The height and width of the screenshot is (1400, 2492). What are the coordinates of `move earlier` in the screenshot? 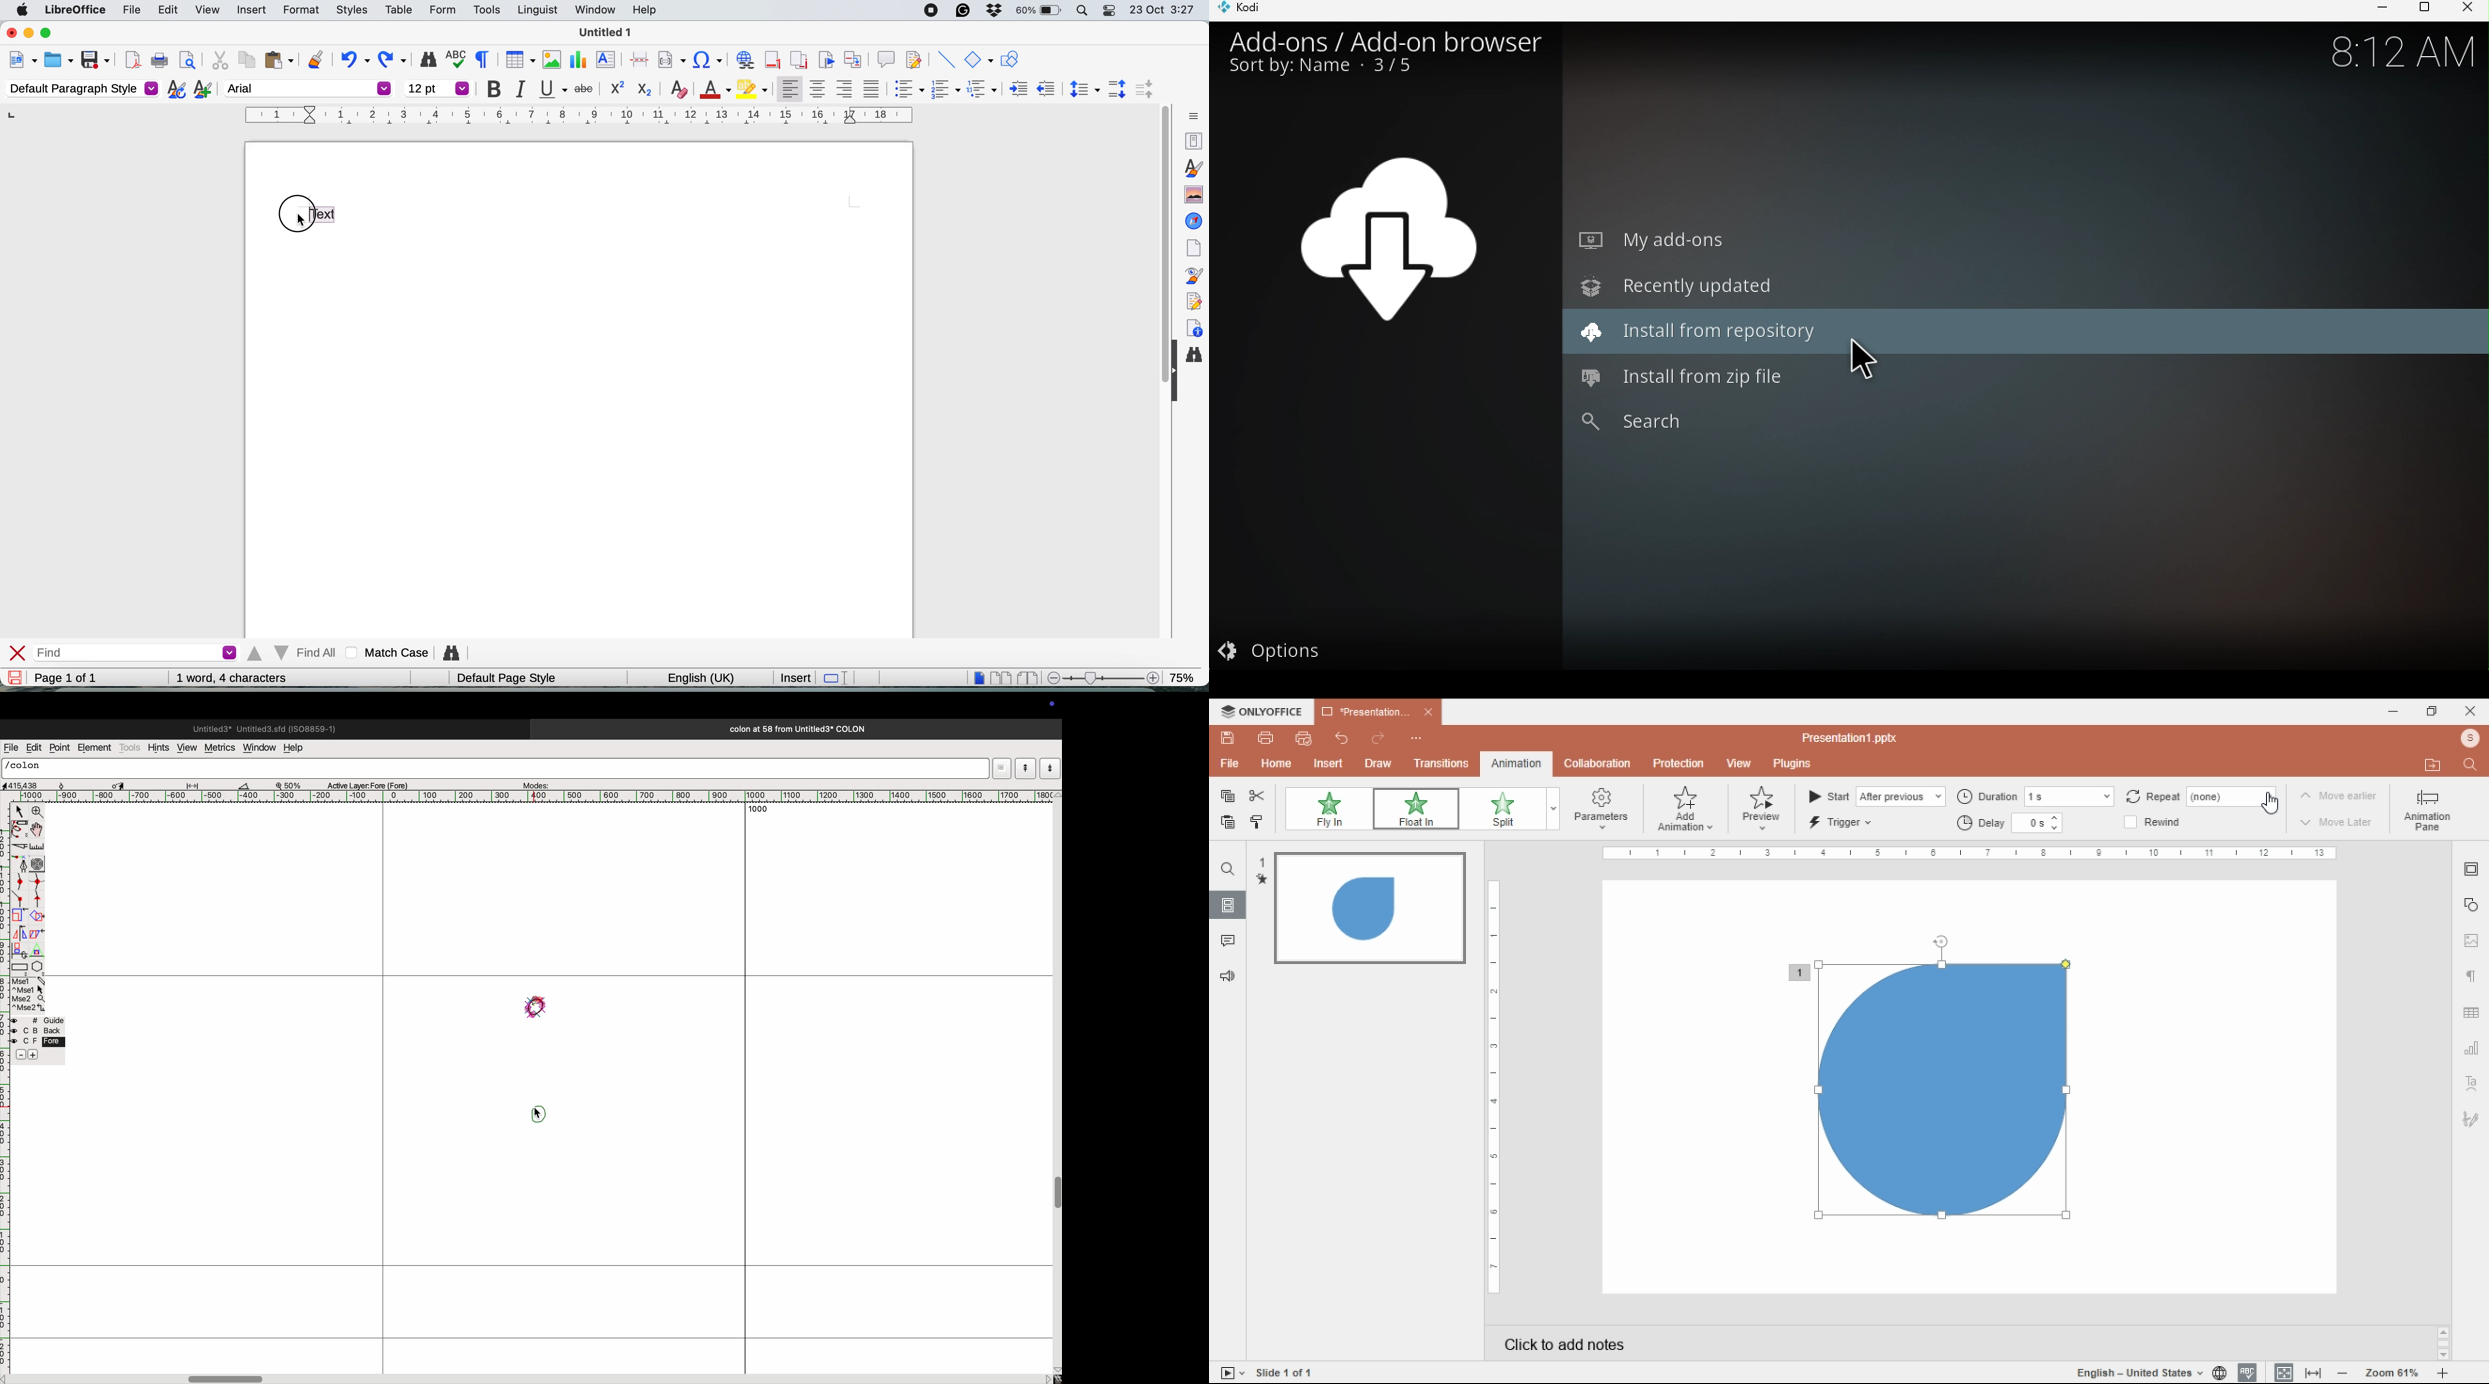 It's located at (2337, 797).